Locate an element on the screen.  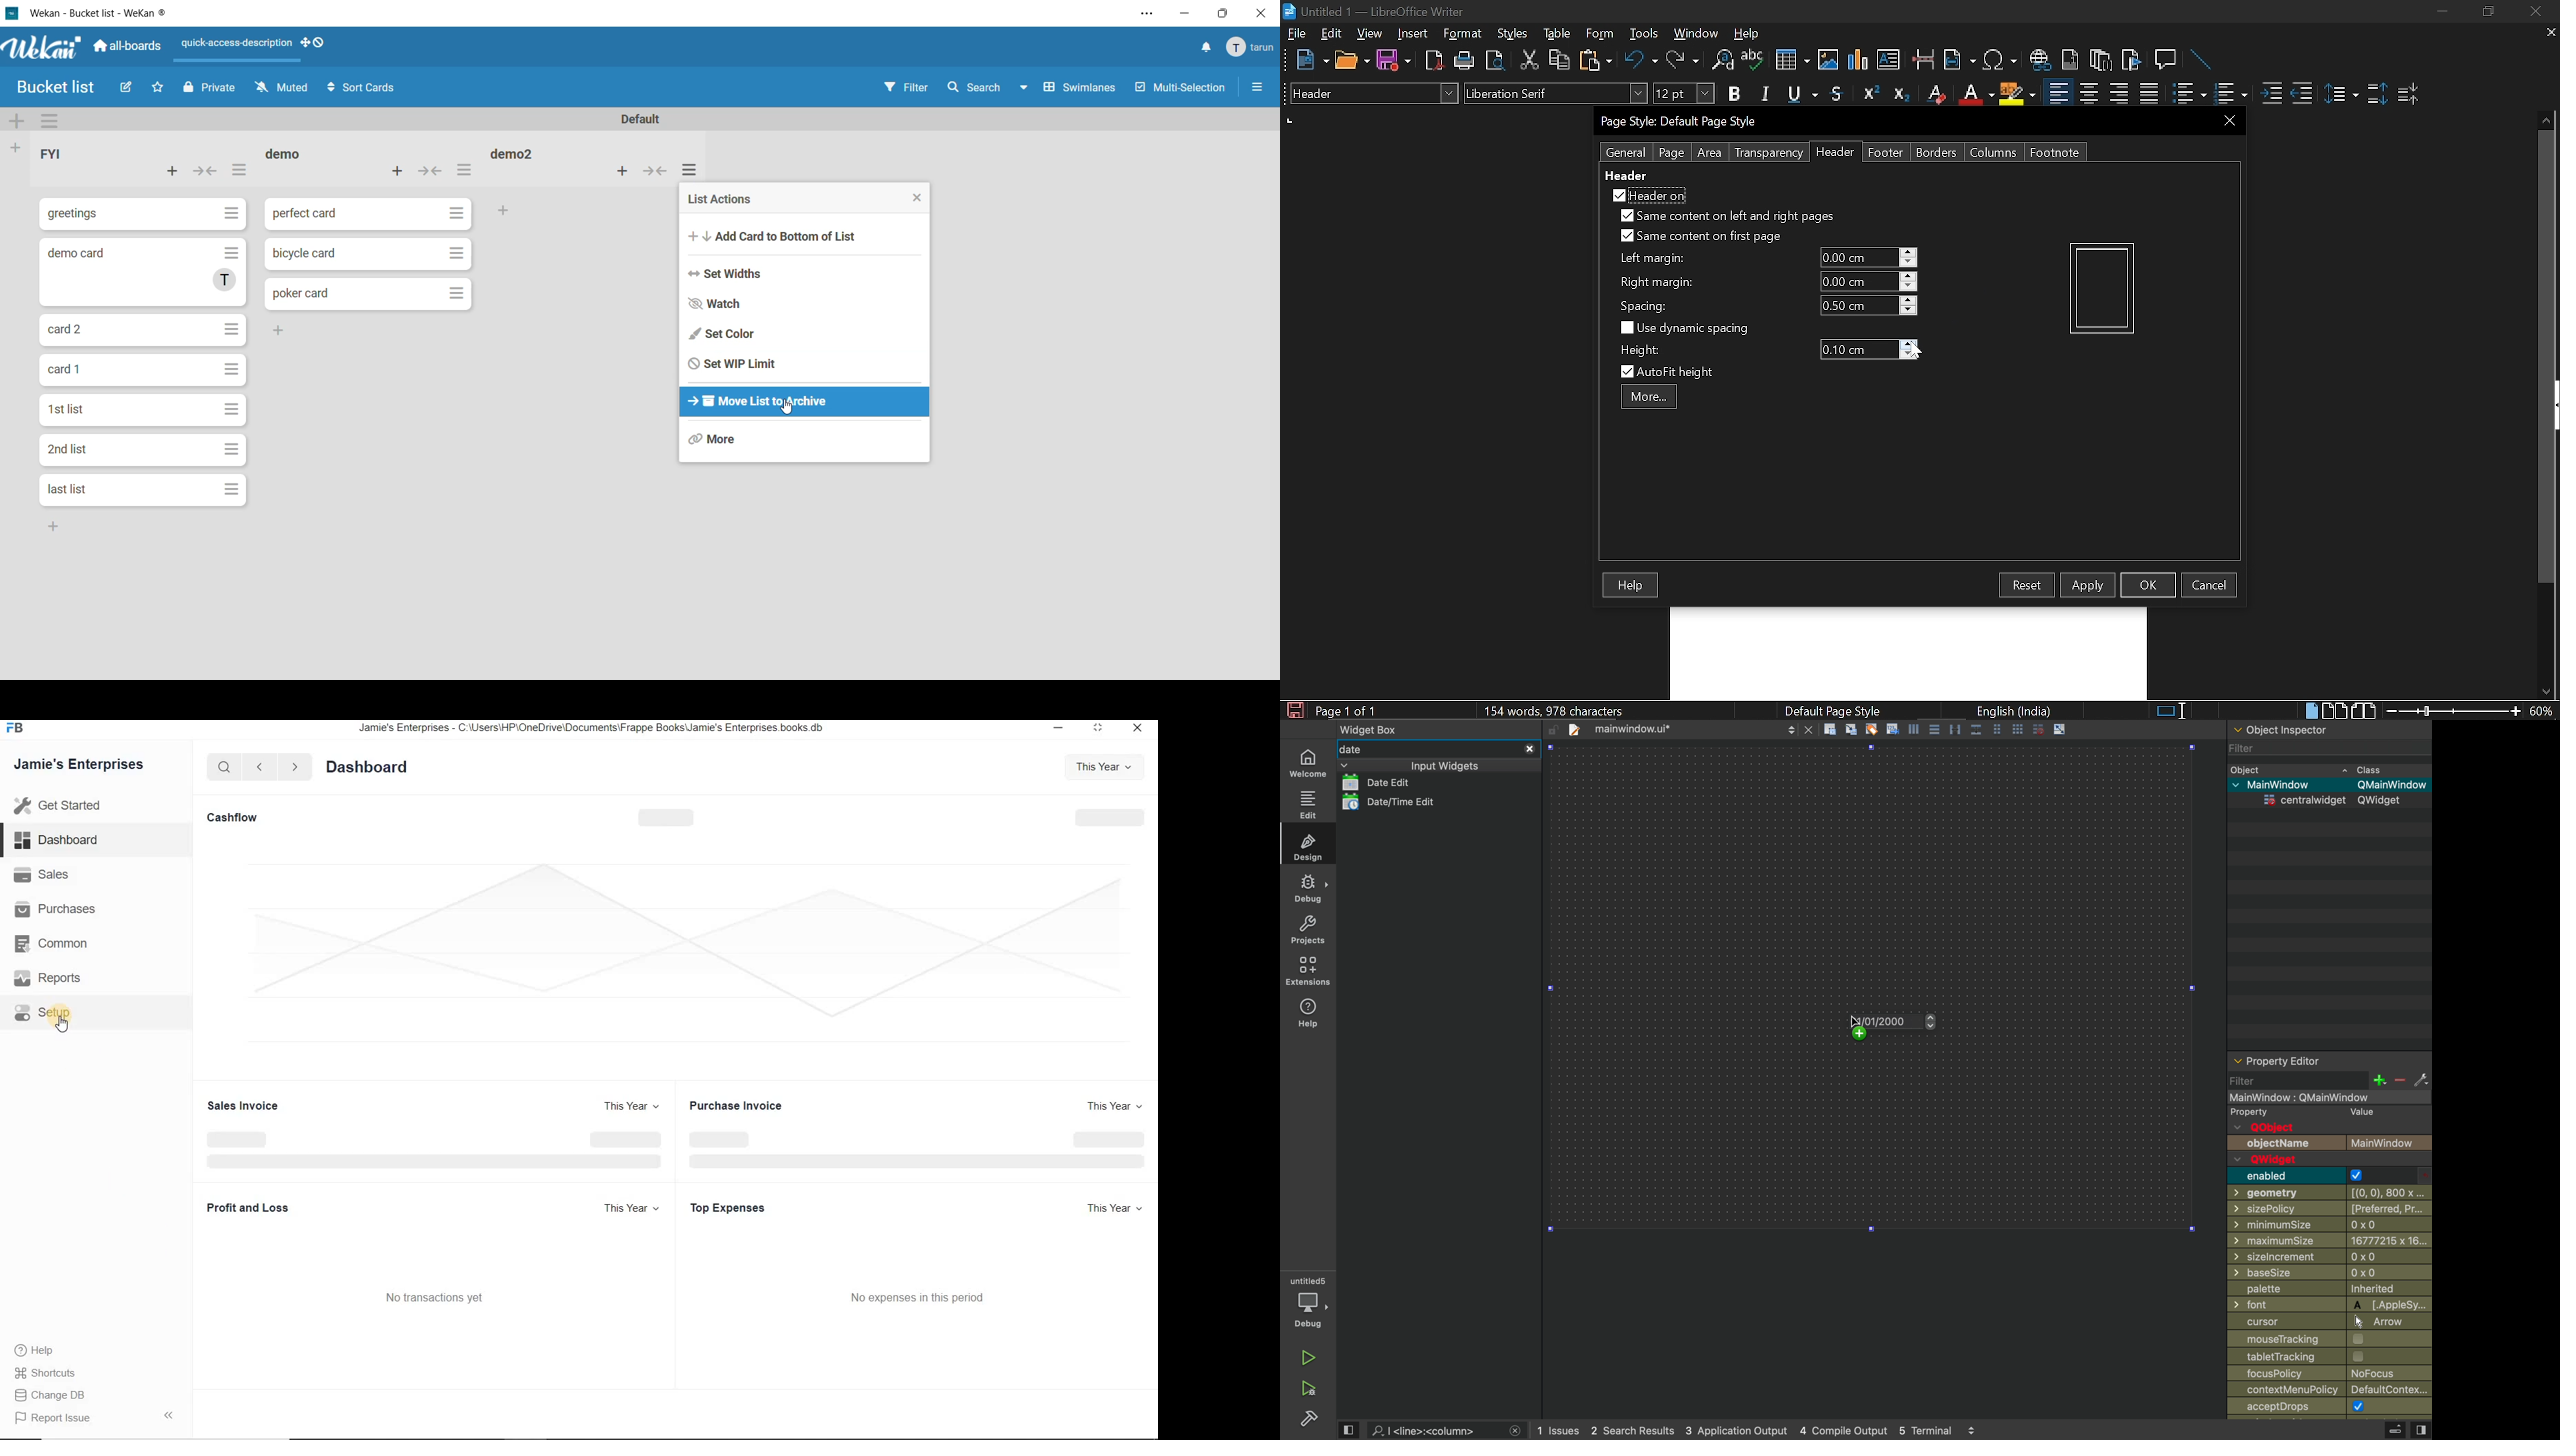
Change zoom is located at coordinates (2454, 711).